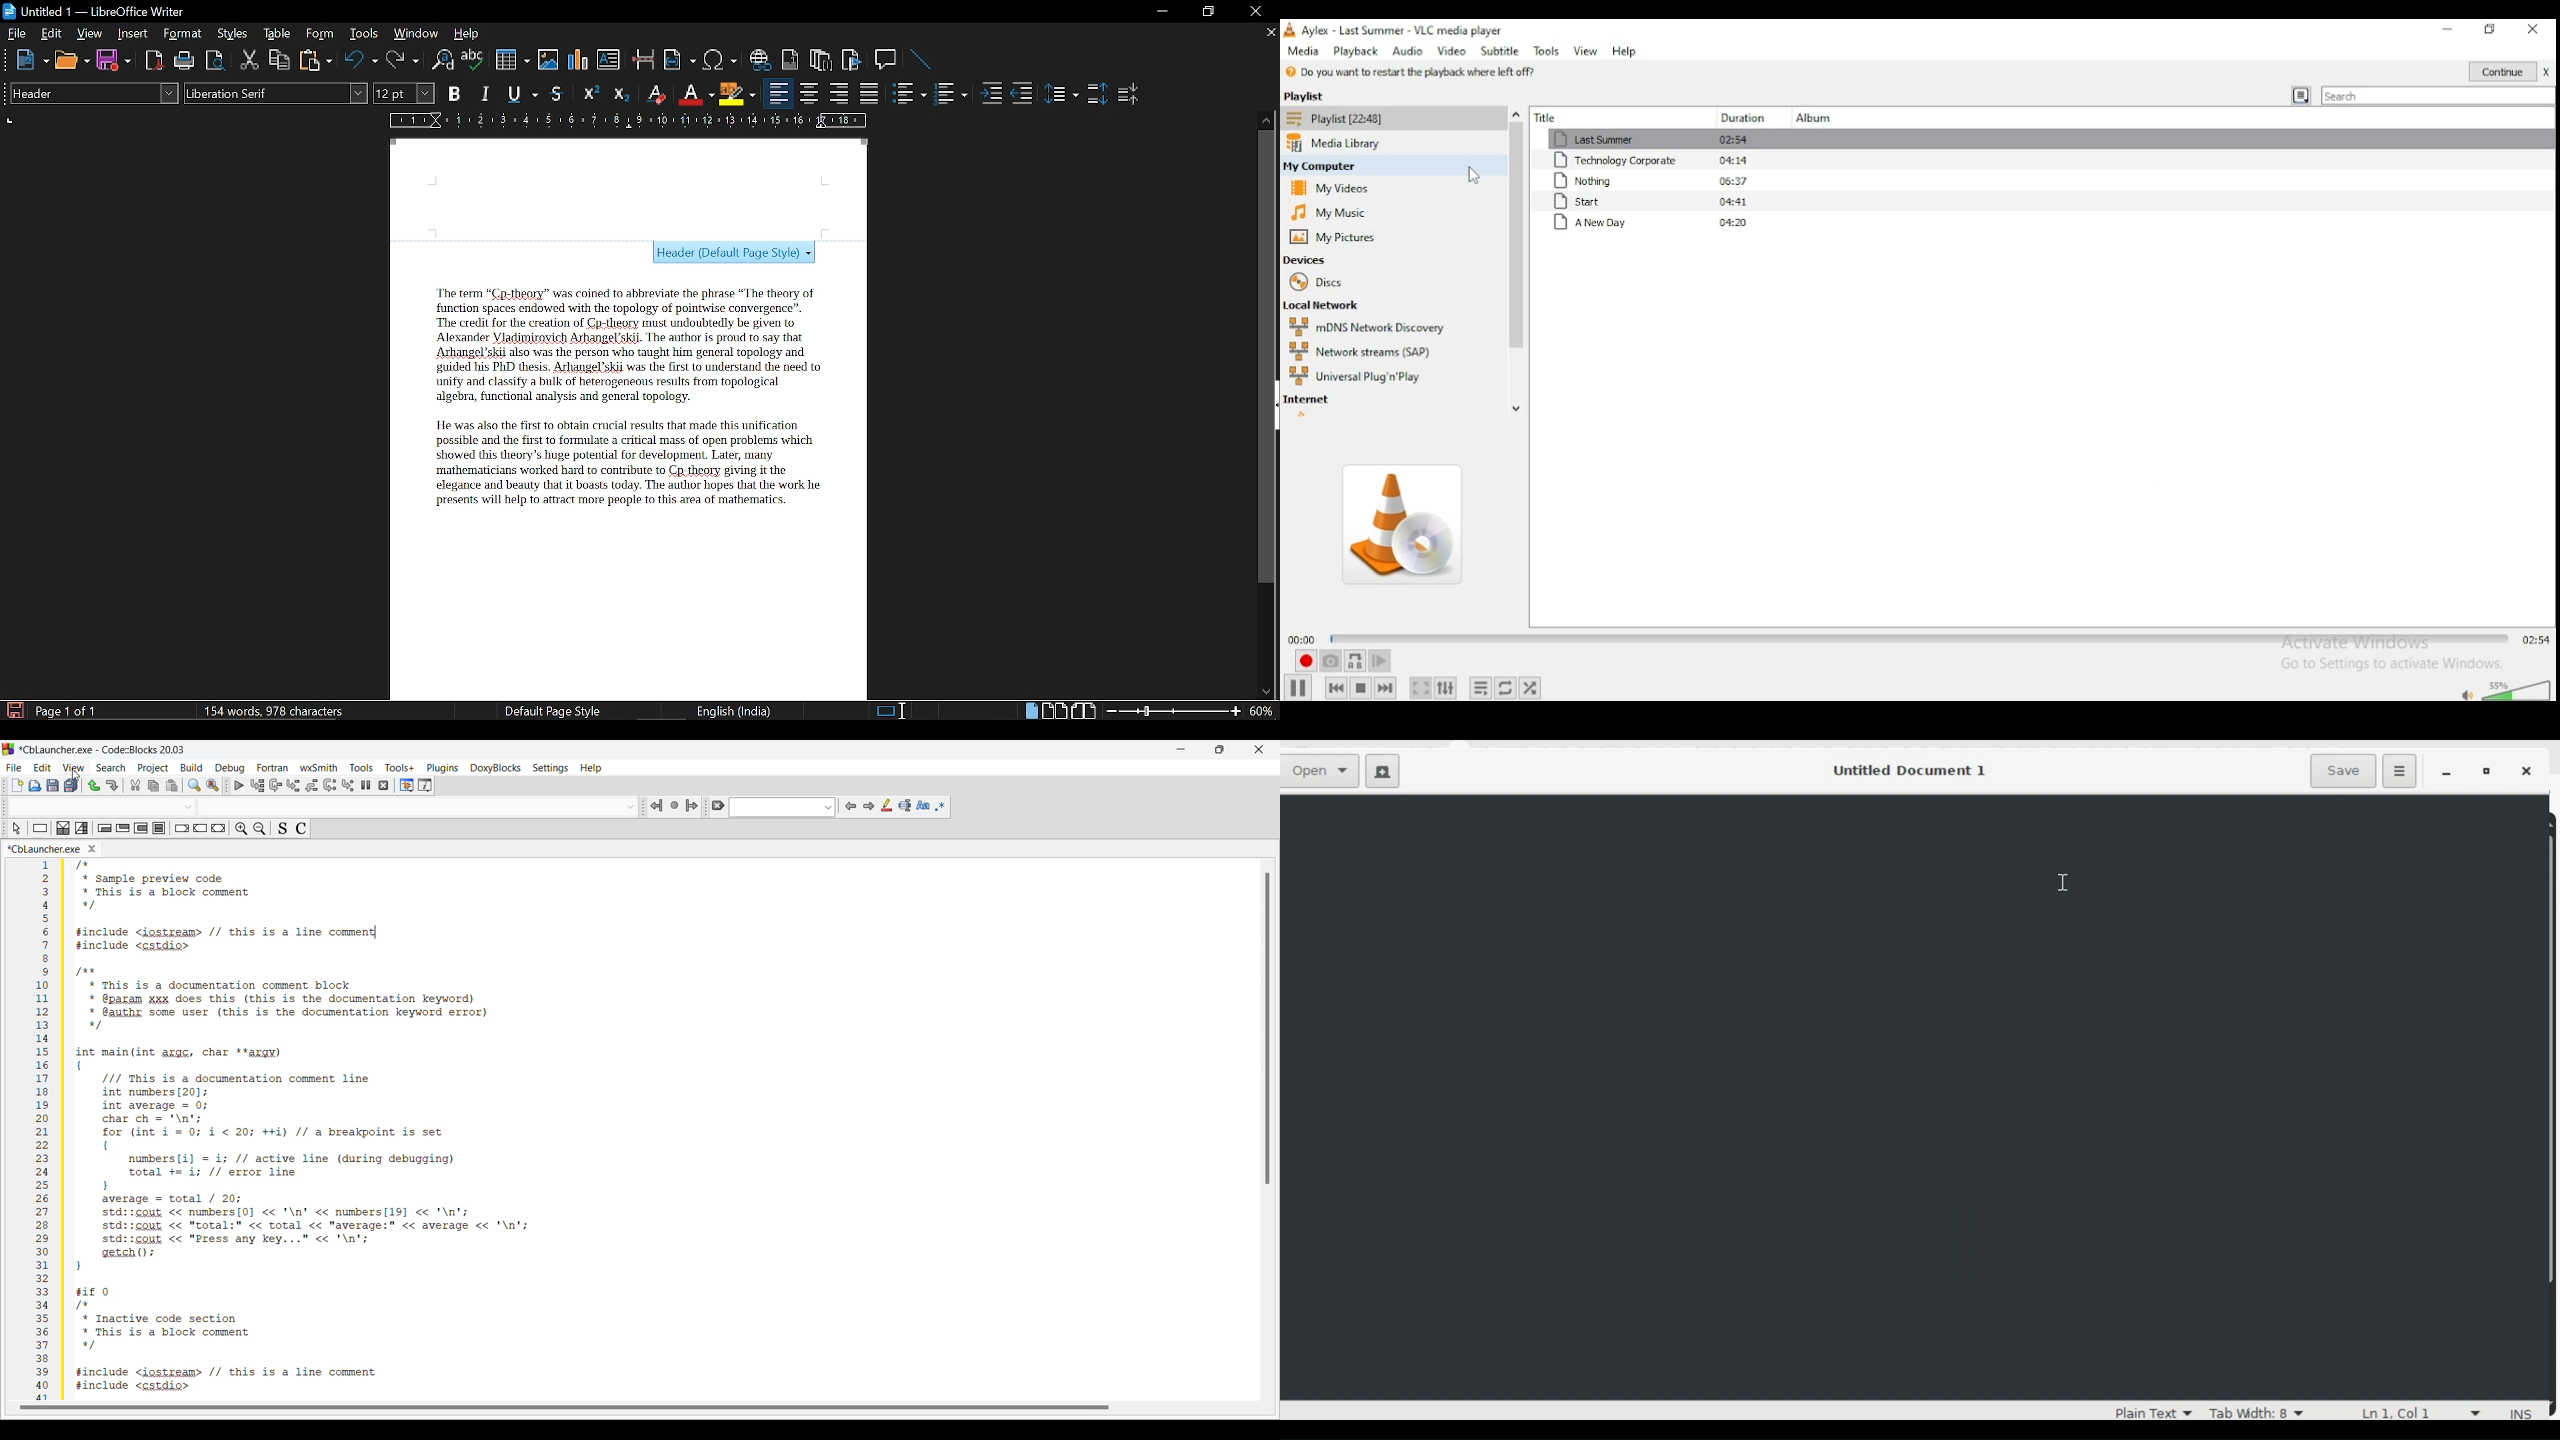  Describe the element at coordinates (250, 60) in the screenshot. I see `Cut` at that location.